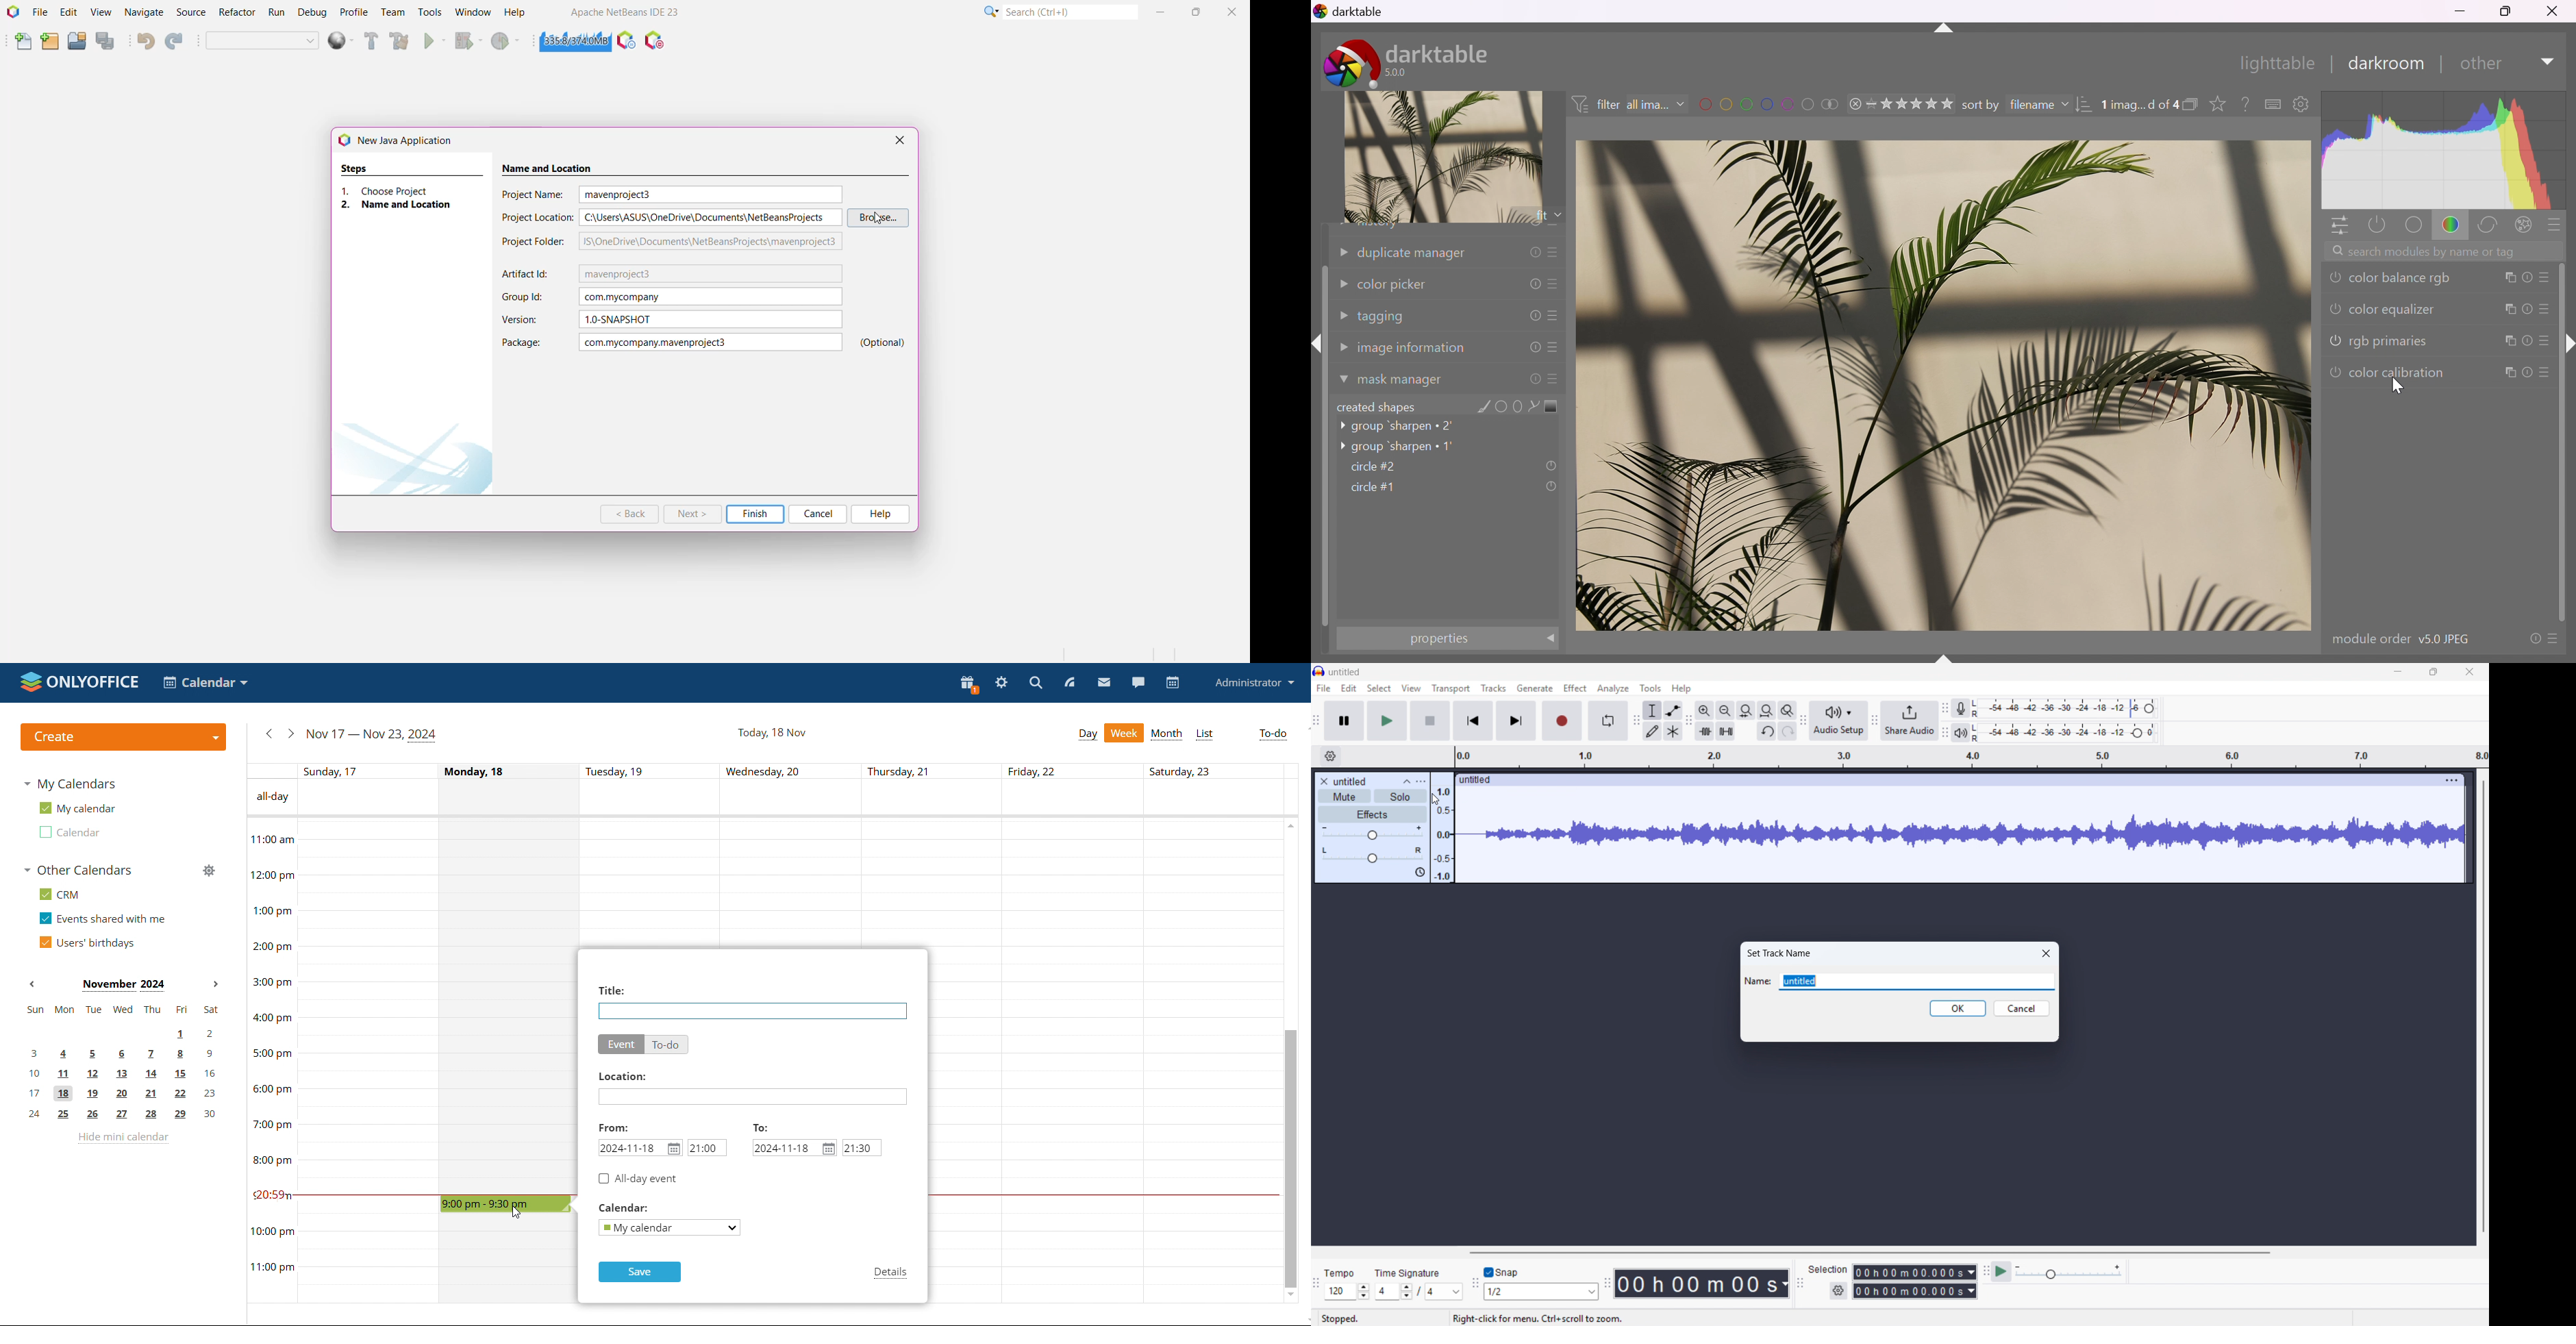 This screenshot has width=2576, height=1344. I want to click on Selection, so click(1829, 1270).